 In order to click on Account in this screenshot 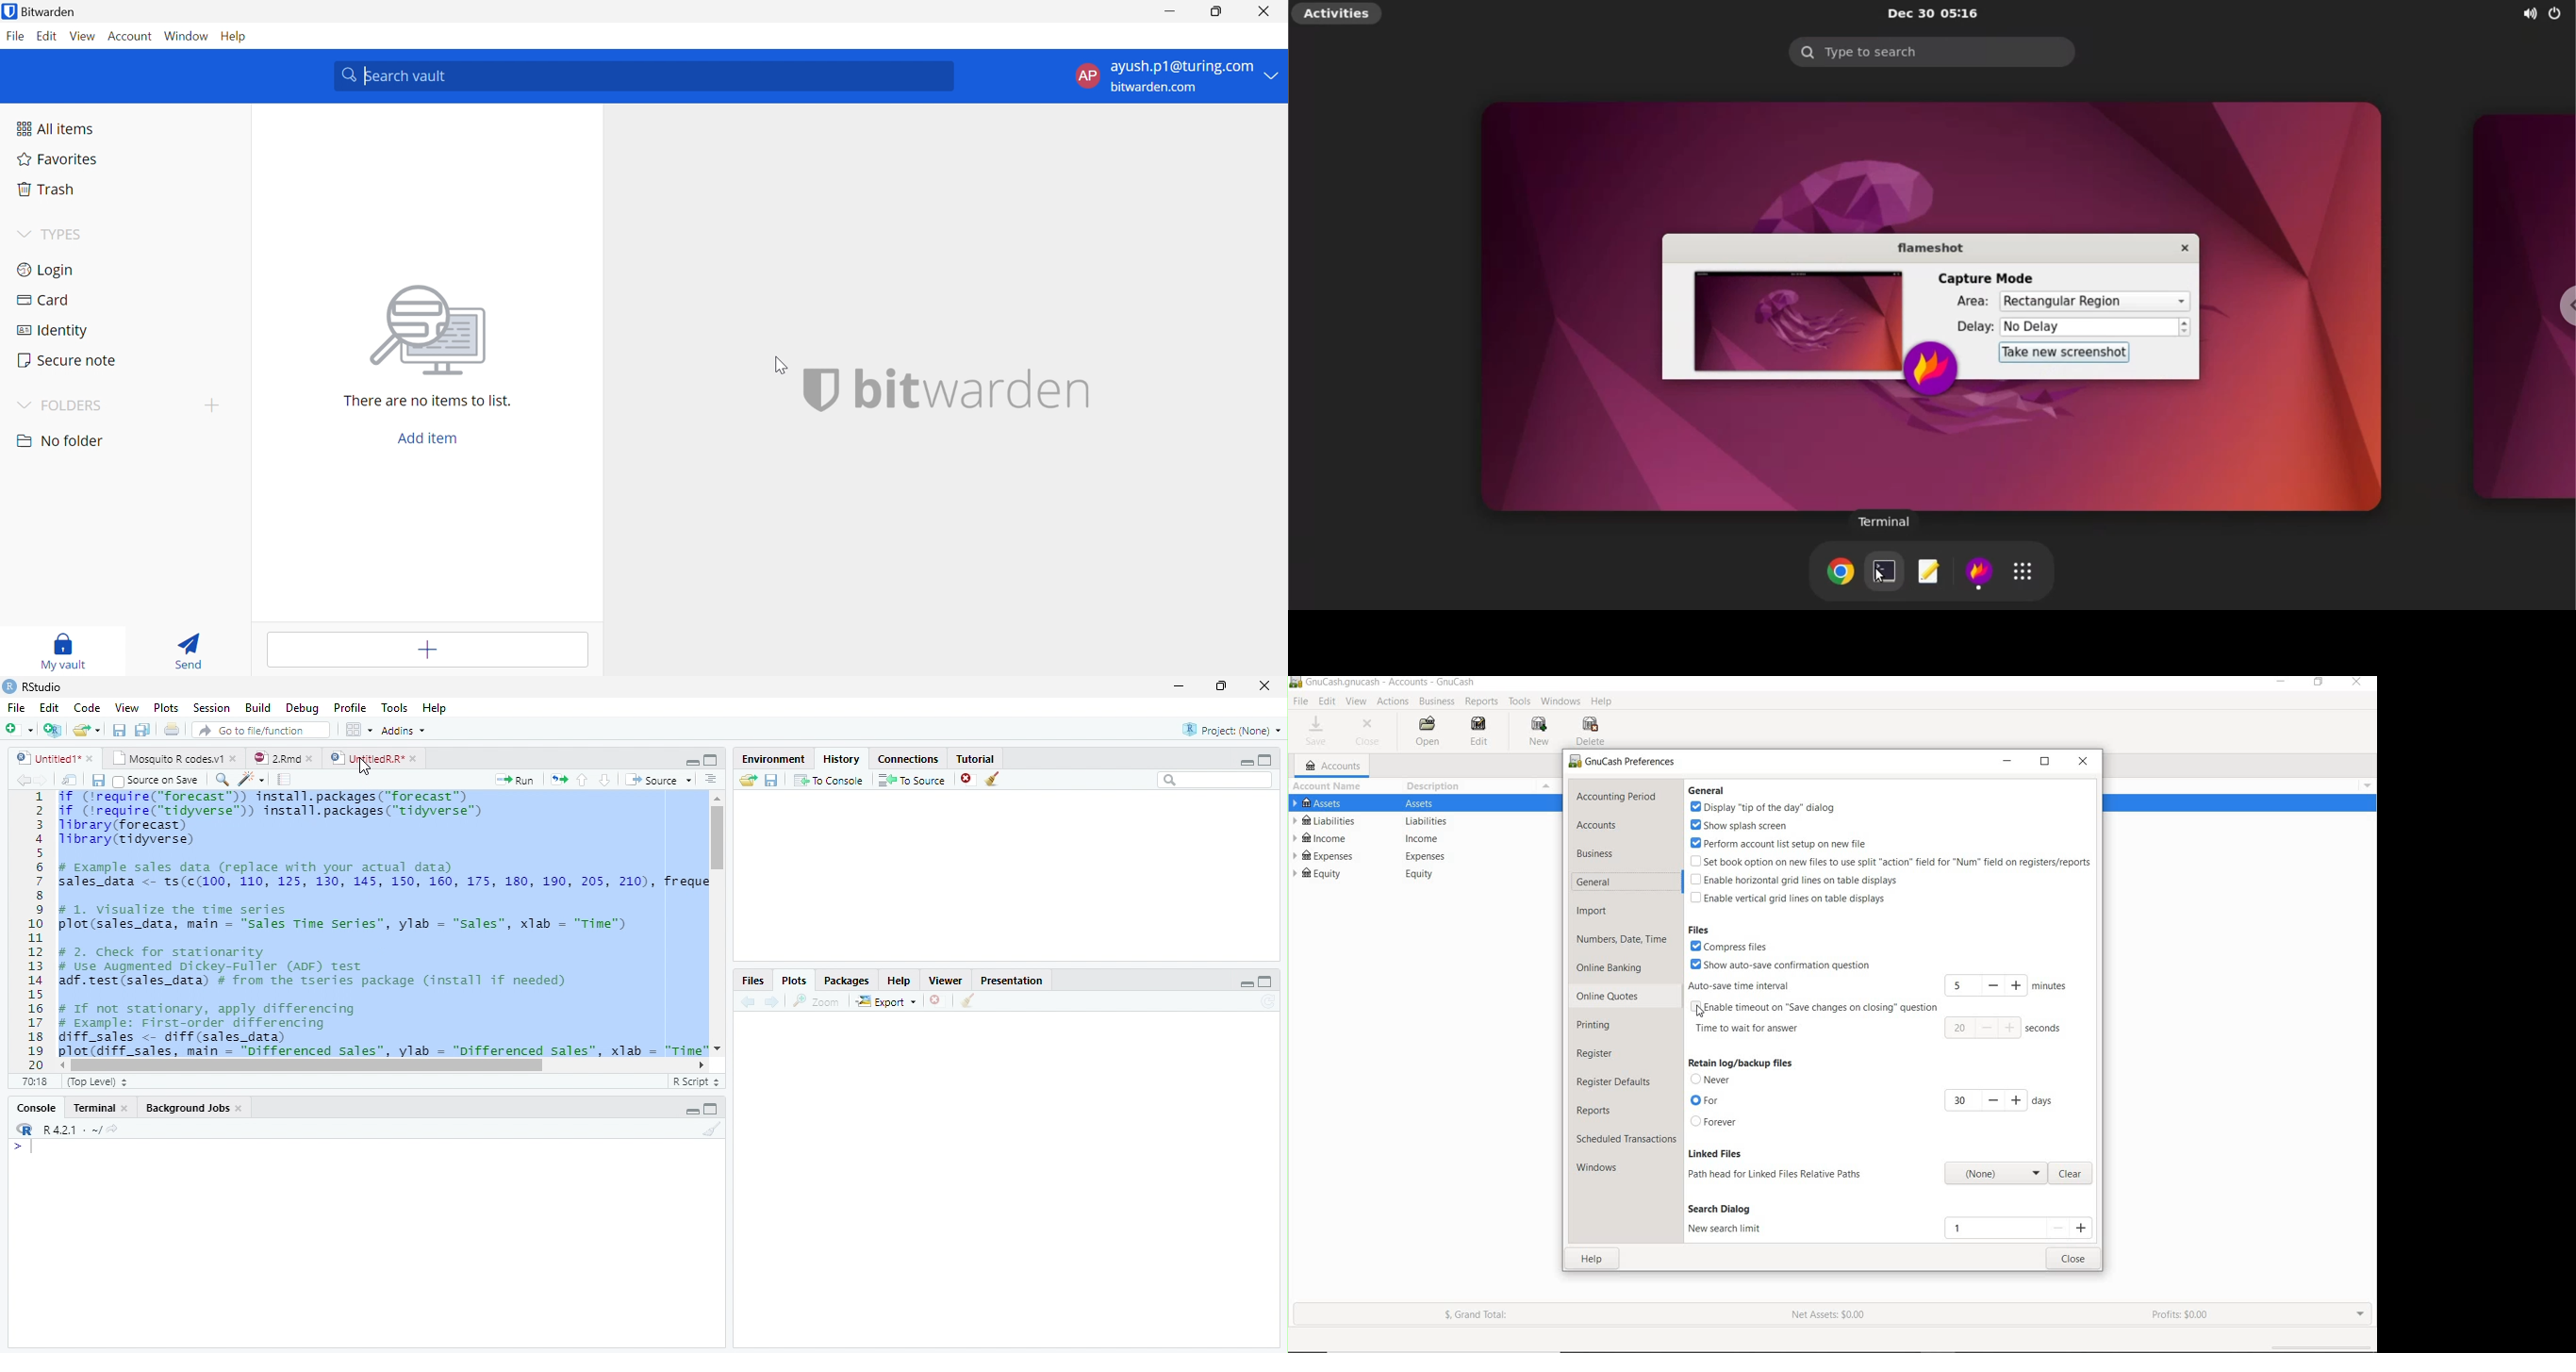, I will do `click(129, 36)`.